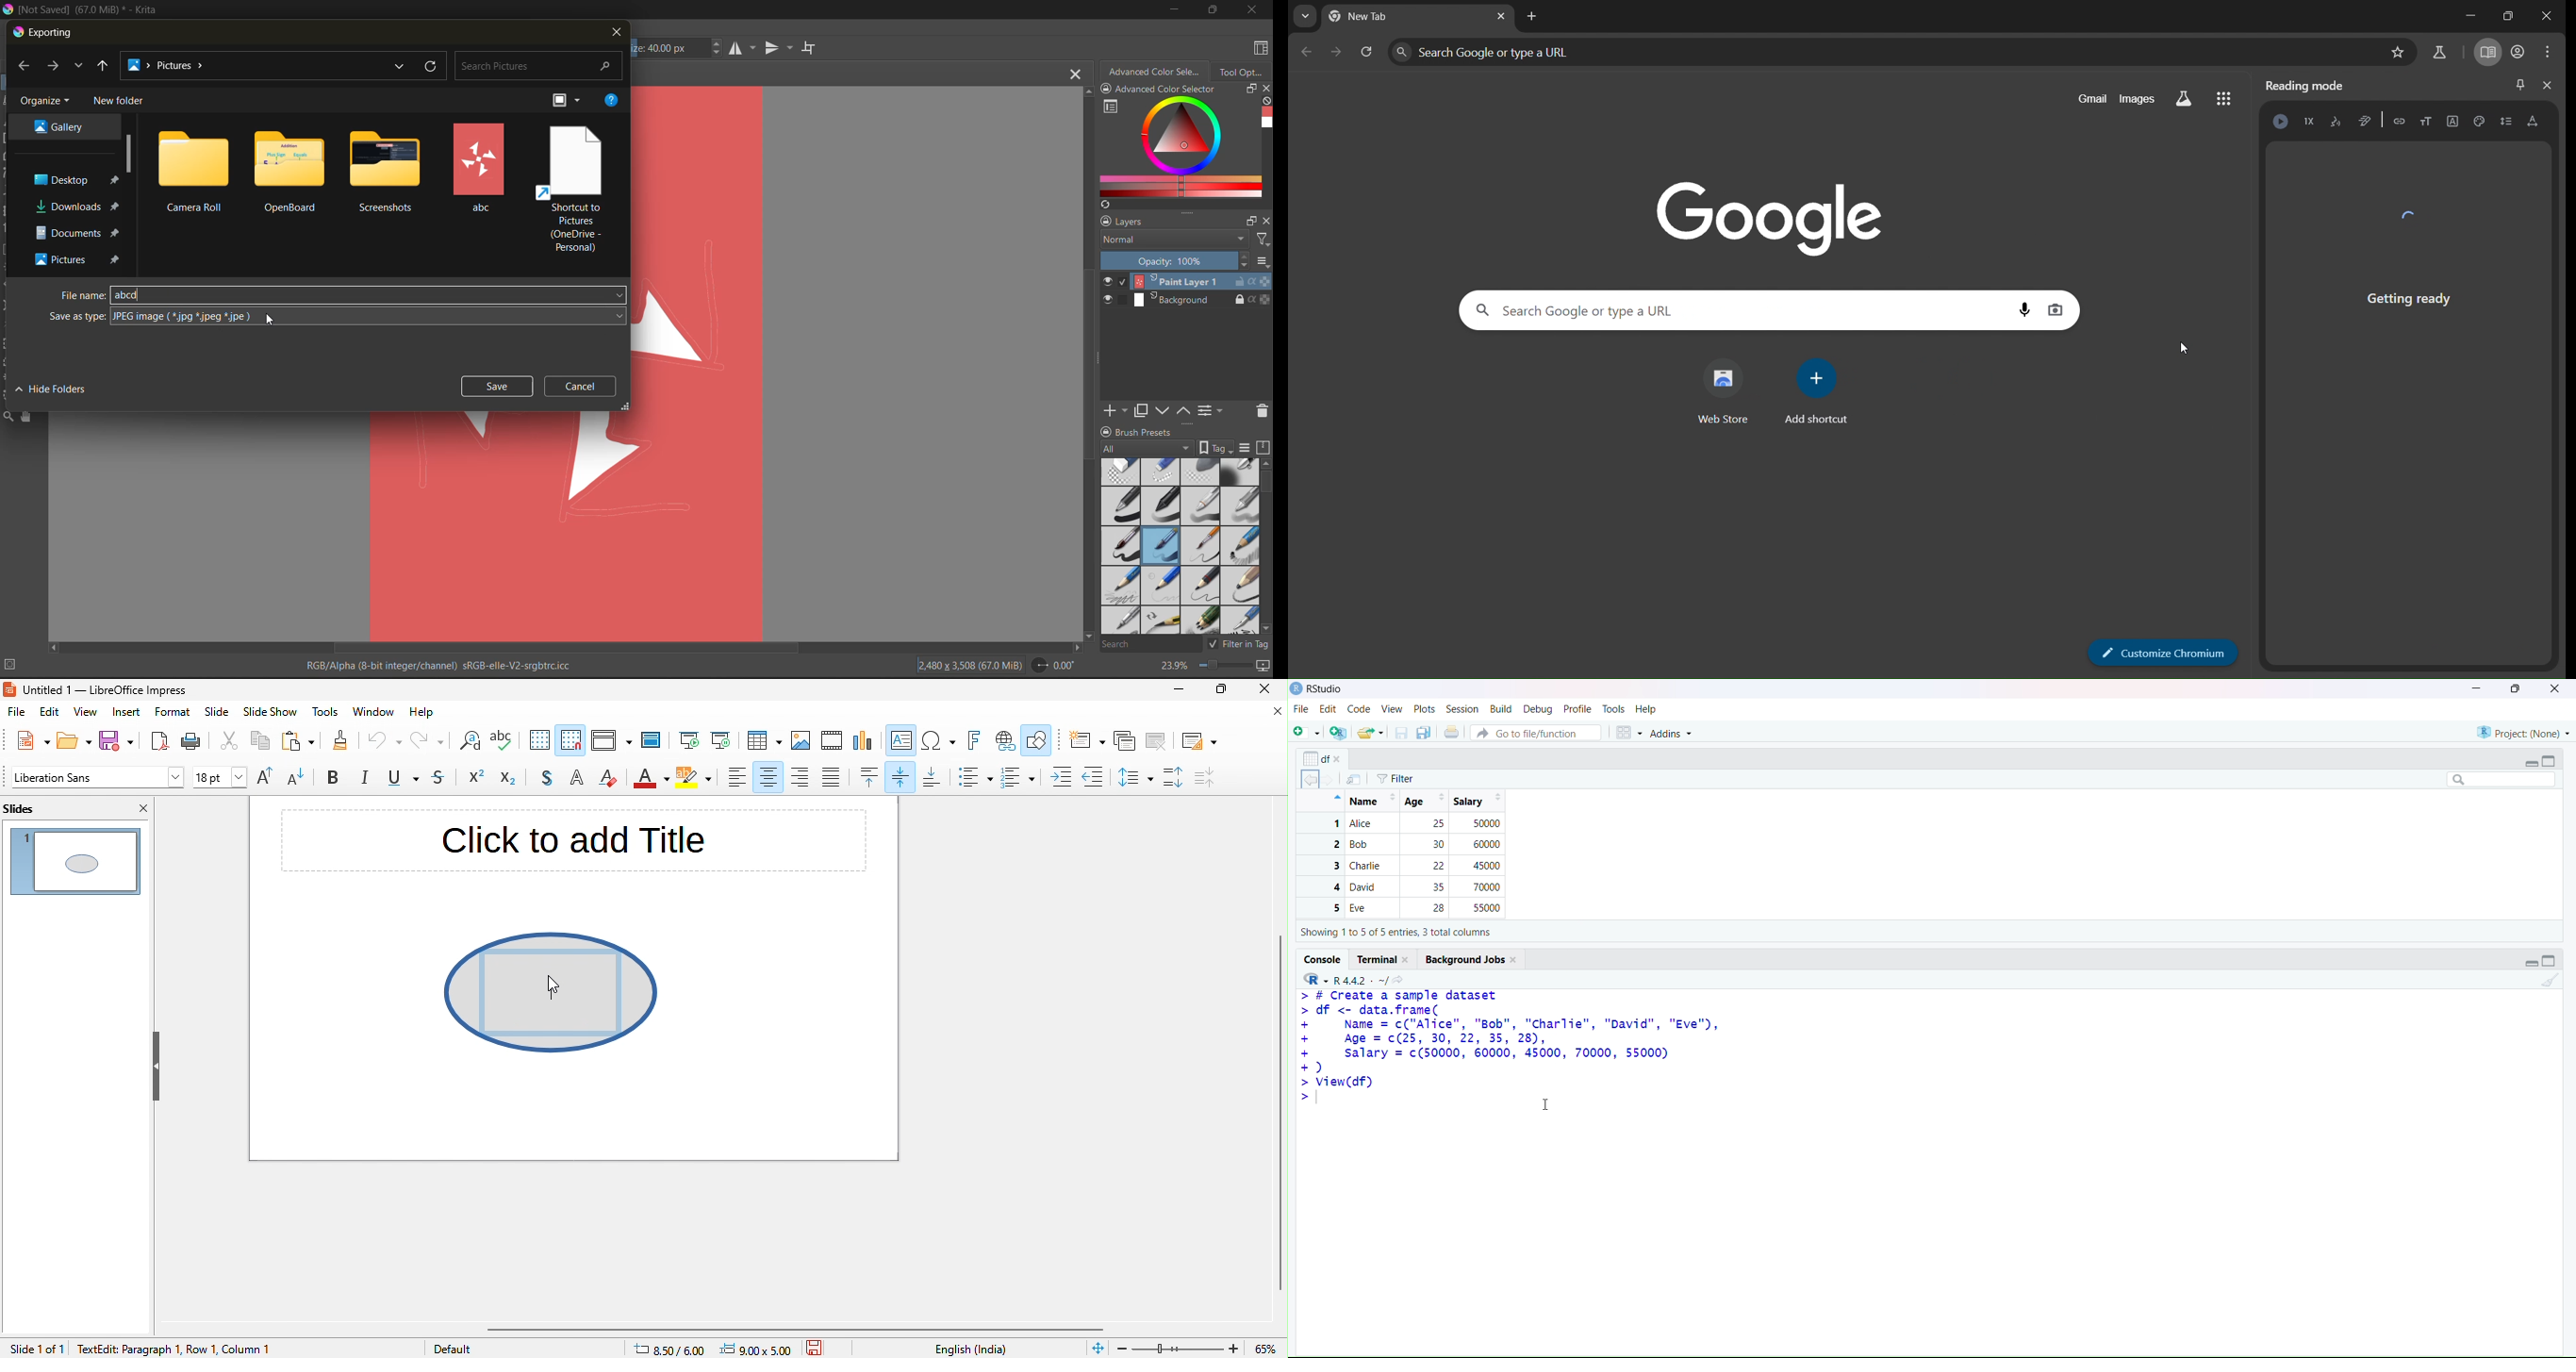  I want to click on align center, so click(768, 777).